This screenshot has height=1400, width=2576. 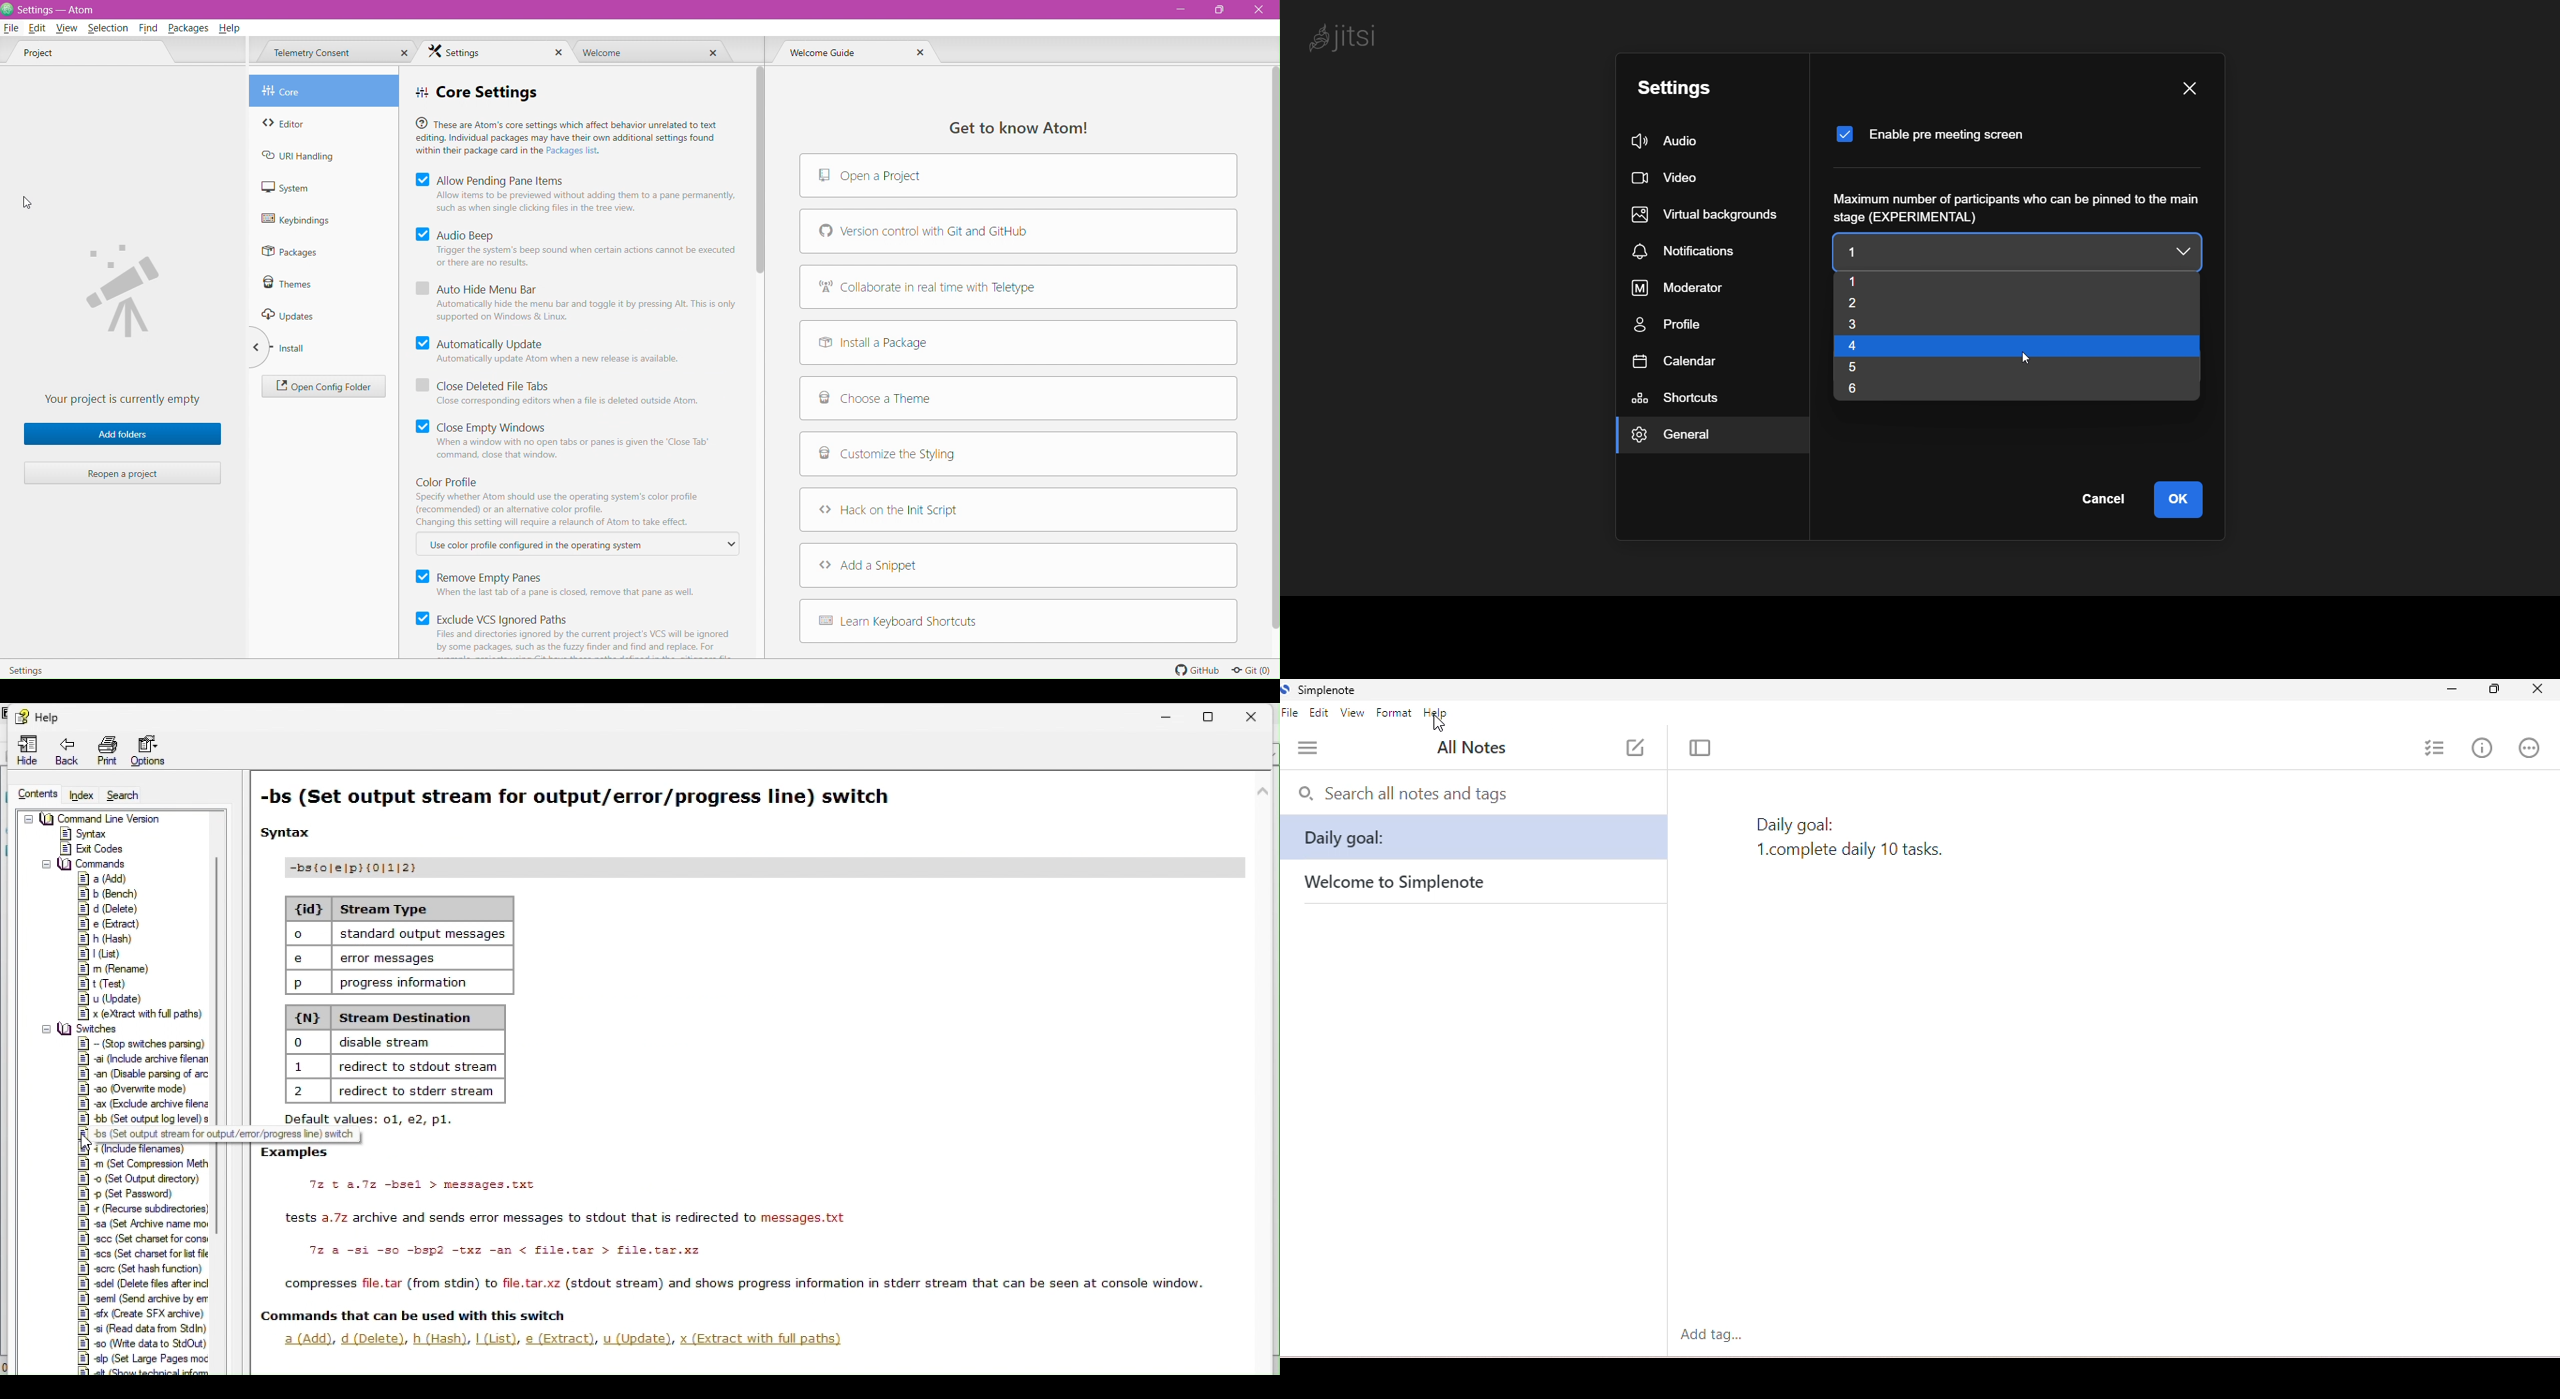 What do you see at coordinates (1437, 713) in the screenshot?
I see `help` at bounding box center [1437, 713].